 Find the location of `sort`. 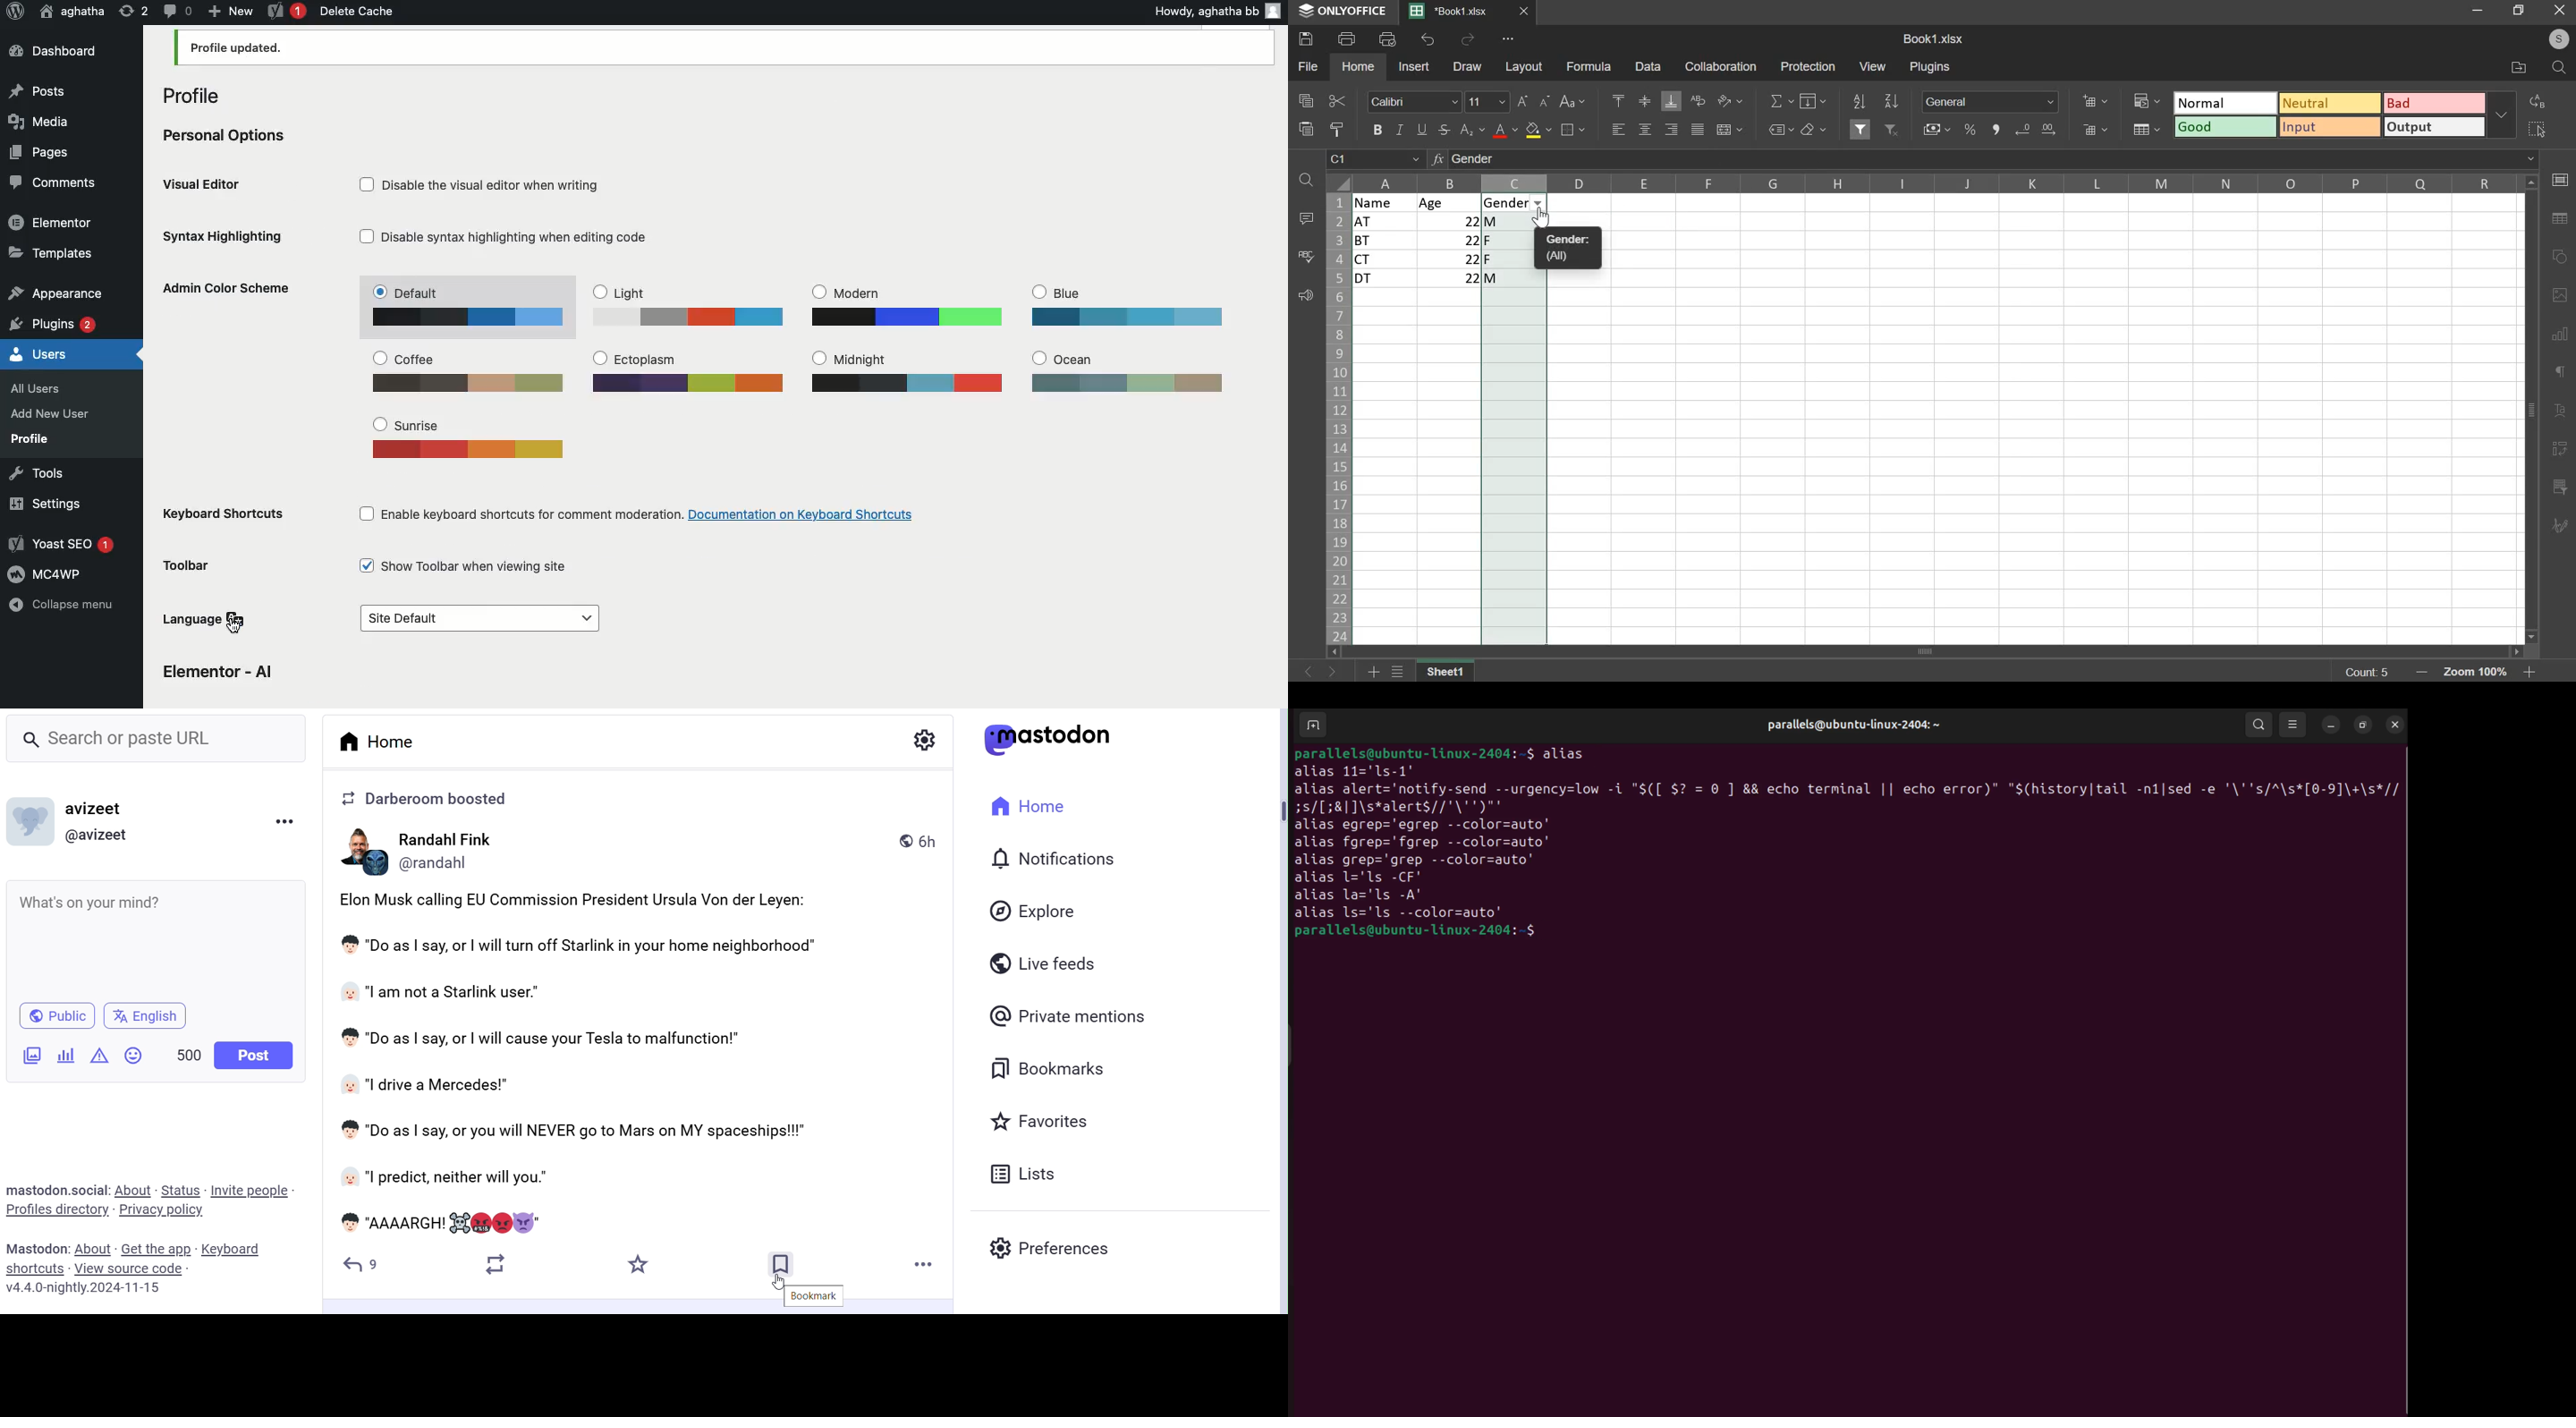

sort is located at coordinates (1892, 100).